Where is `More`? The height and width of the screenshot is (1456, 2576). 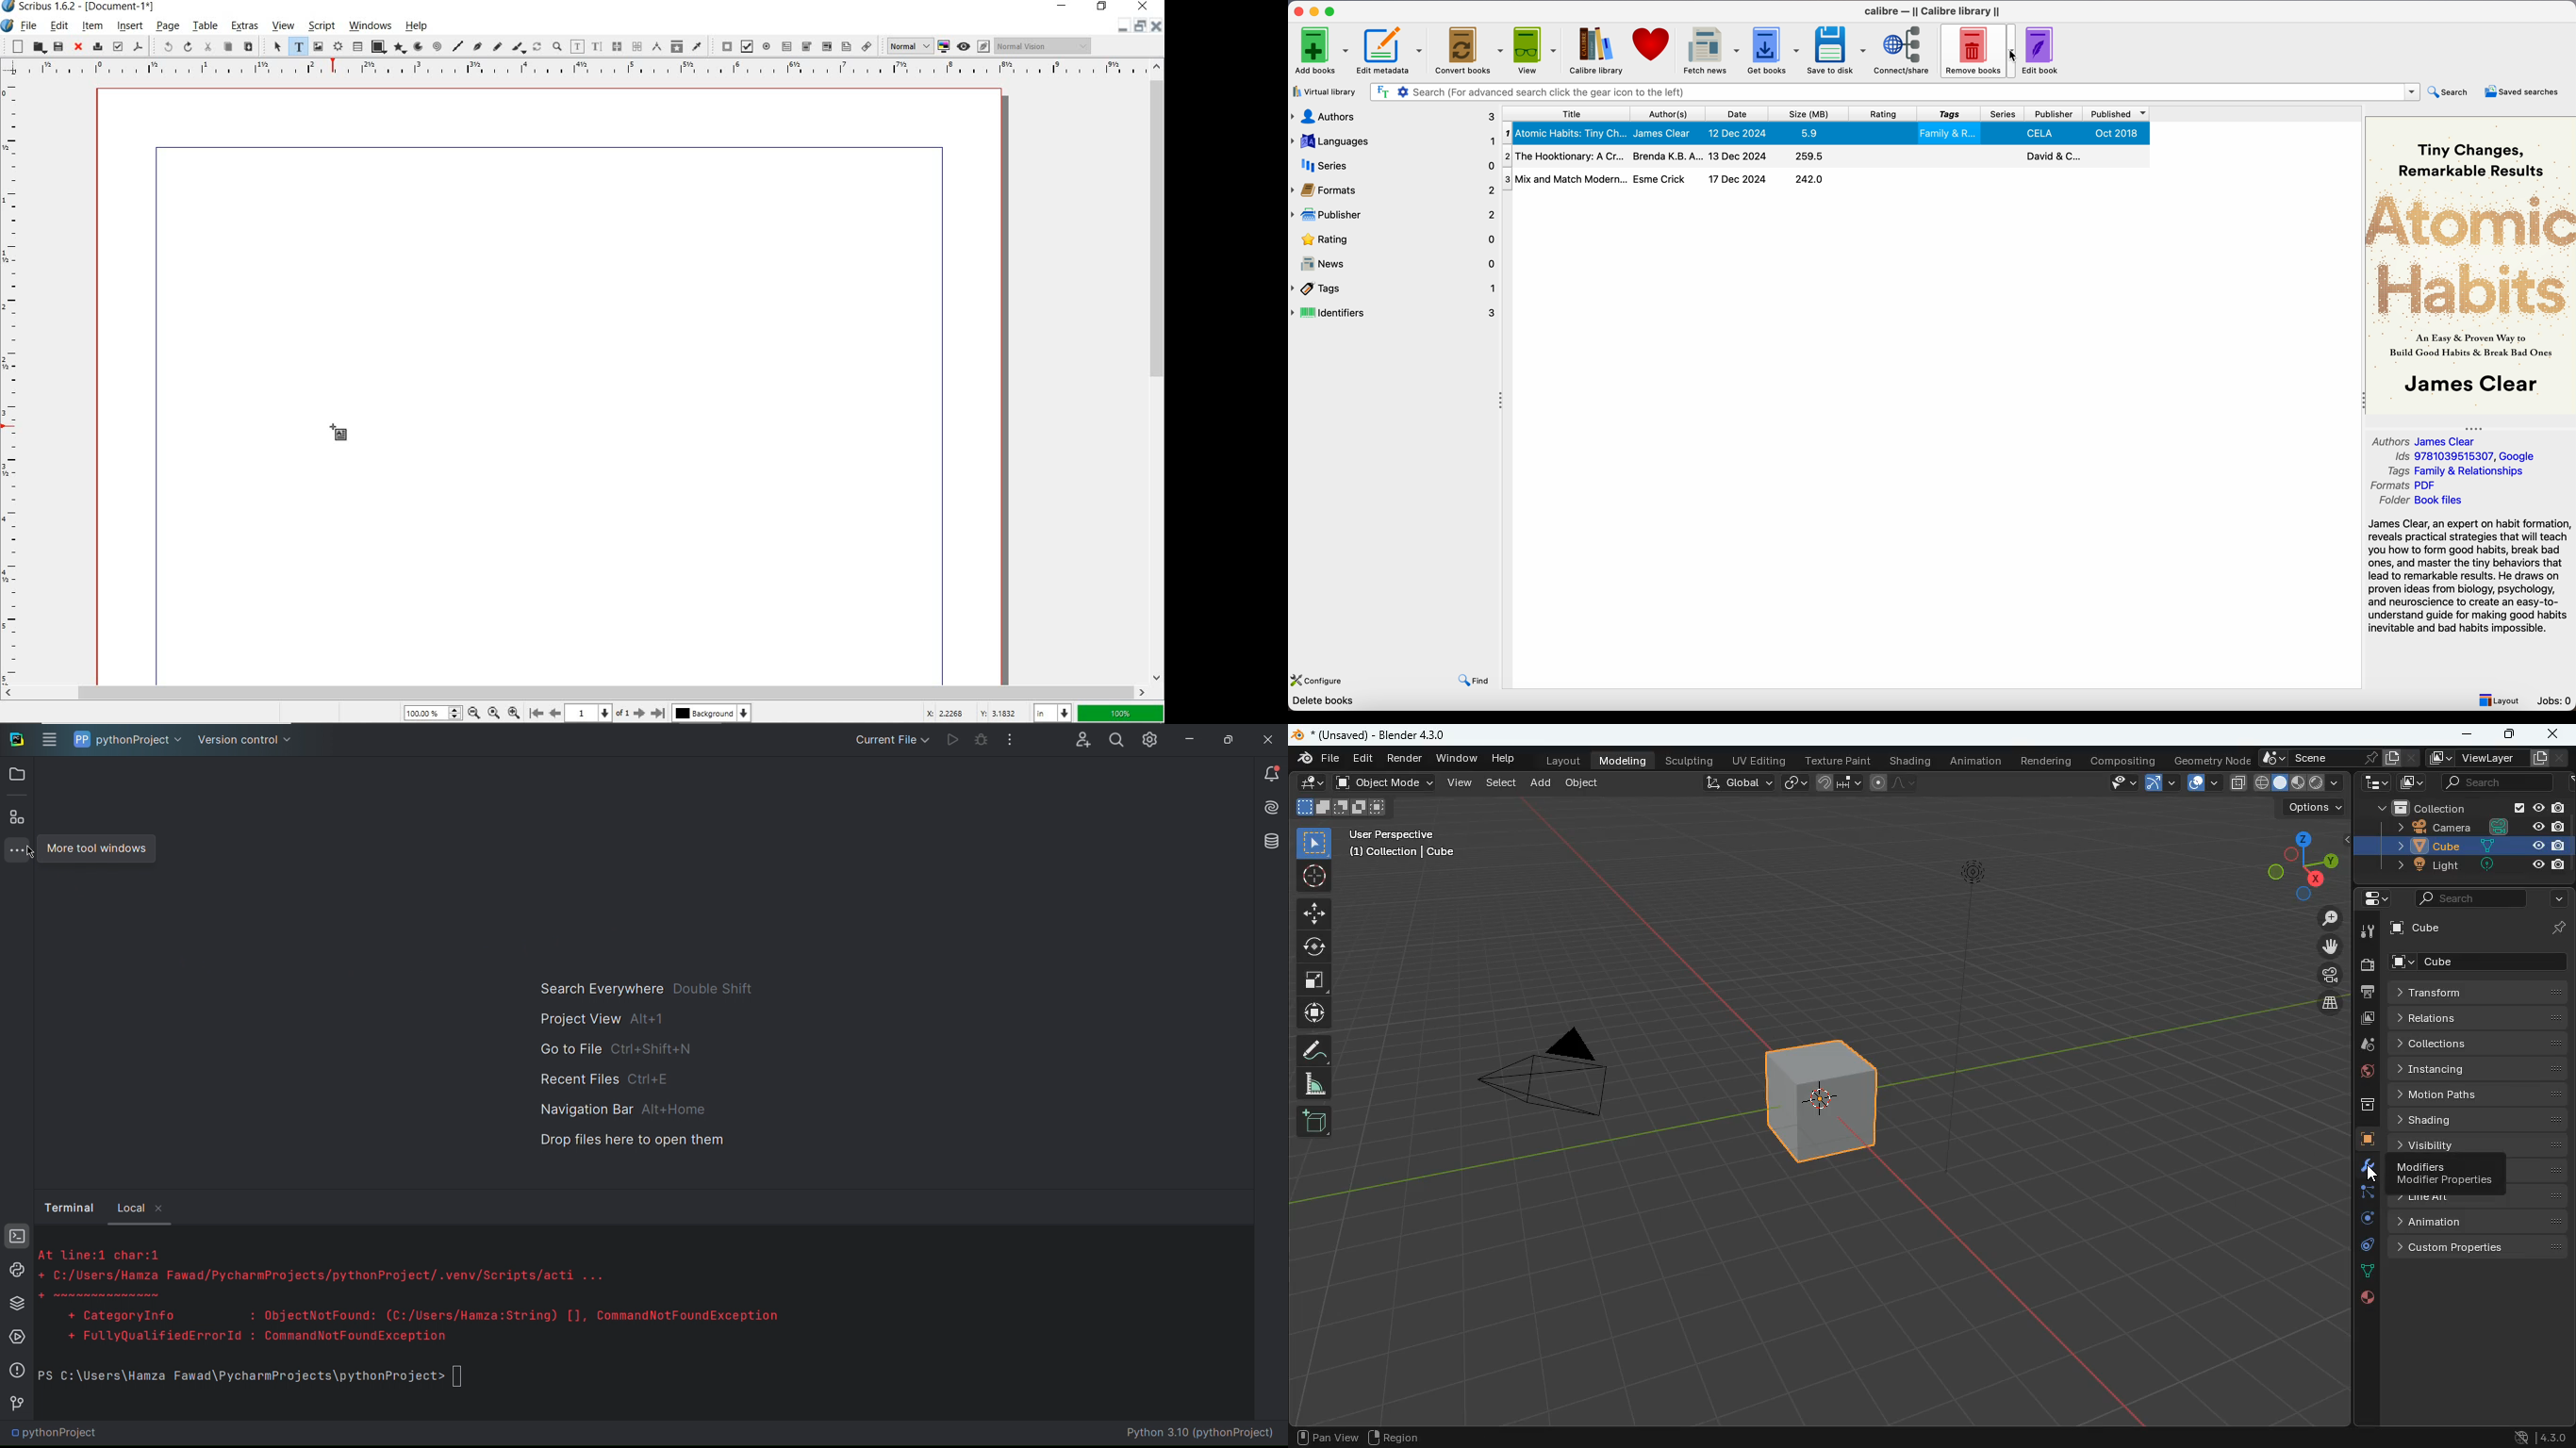
More is located at coordinates (1010, 737).